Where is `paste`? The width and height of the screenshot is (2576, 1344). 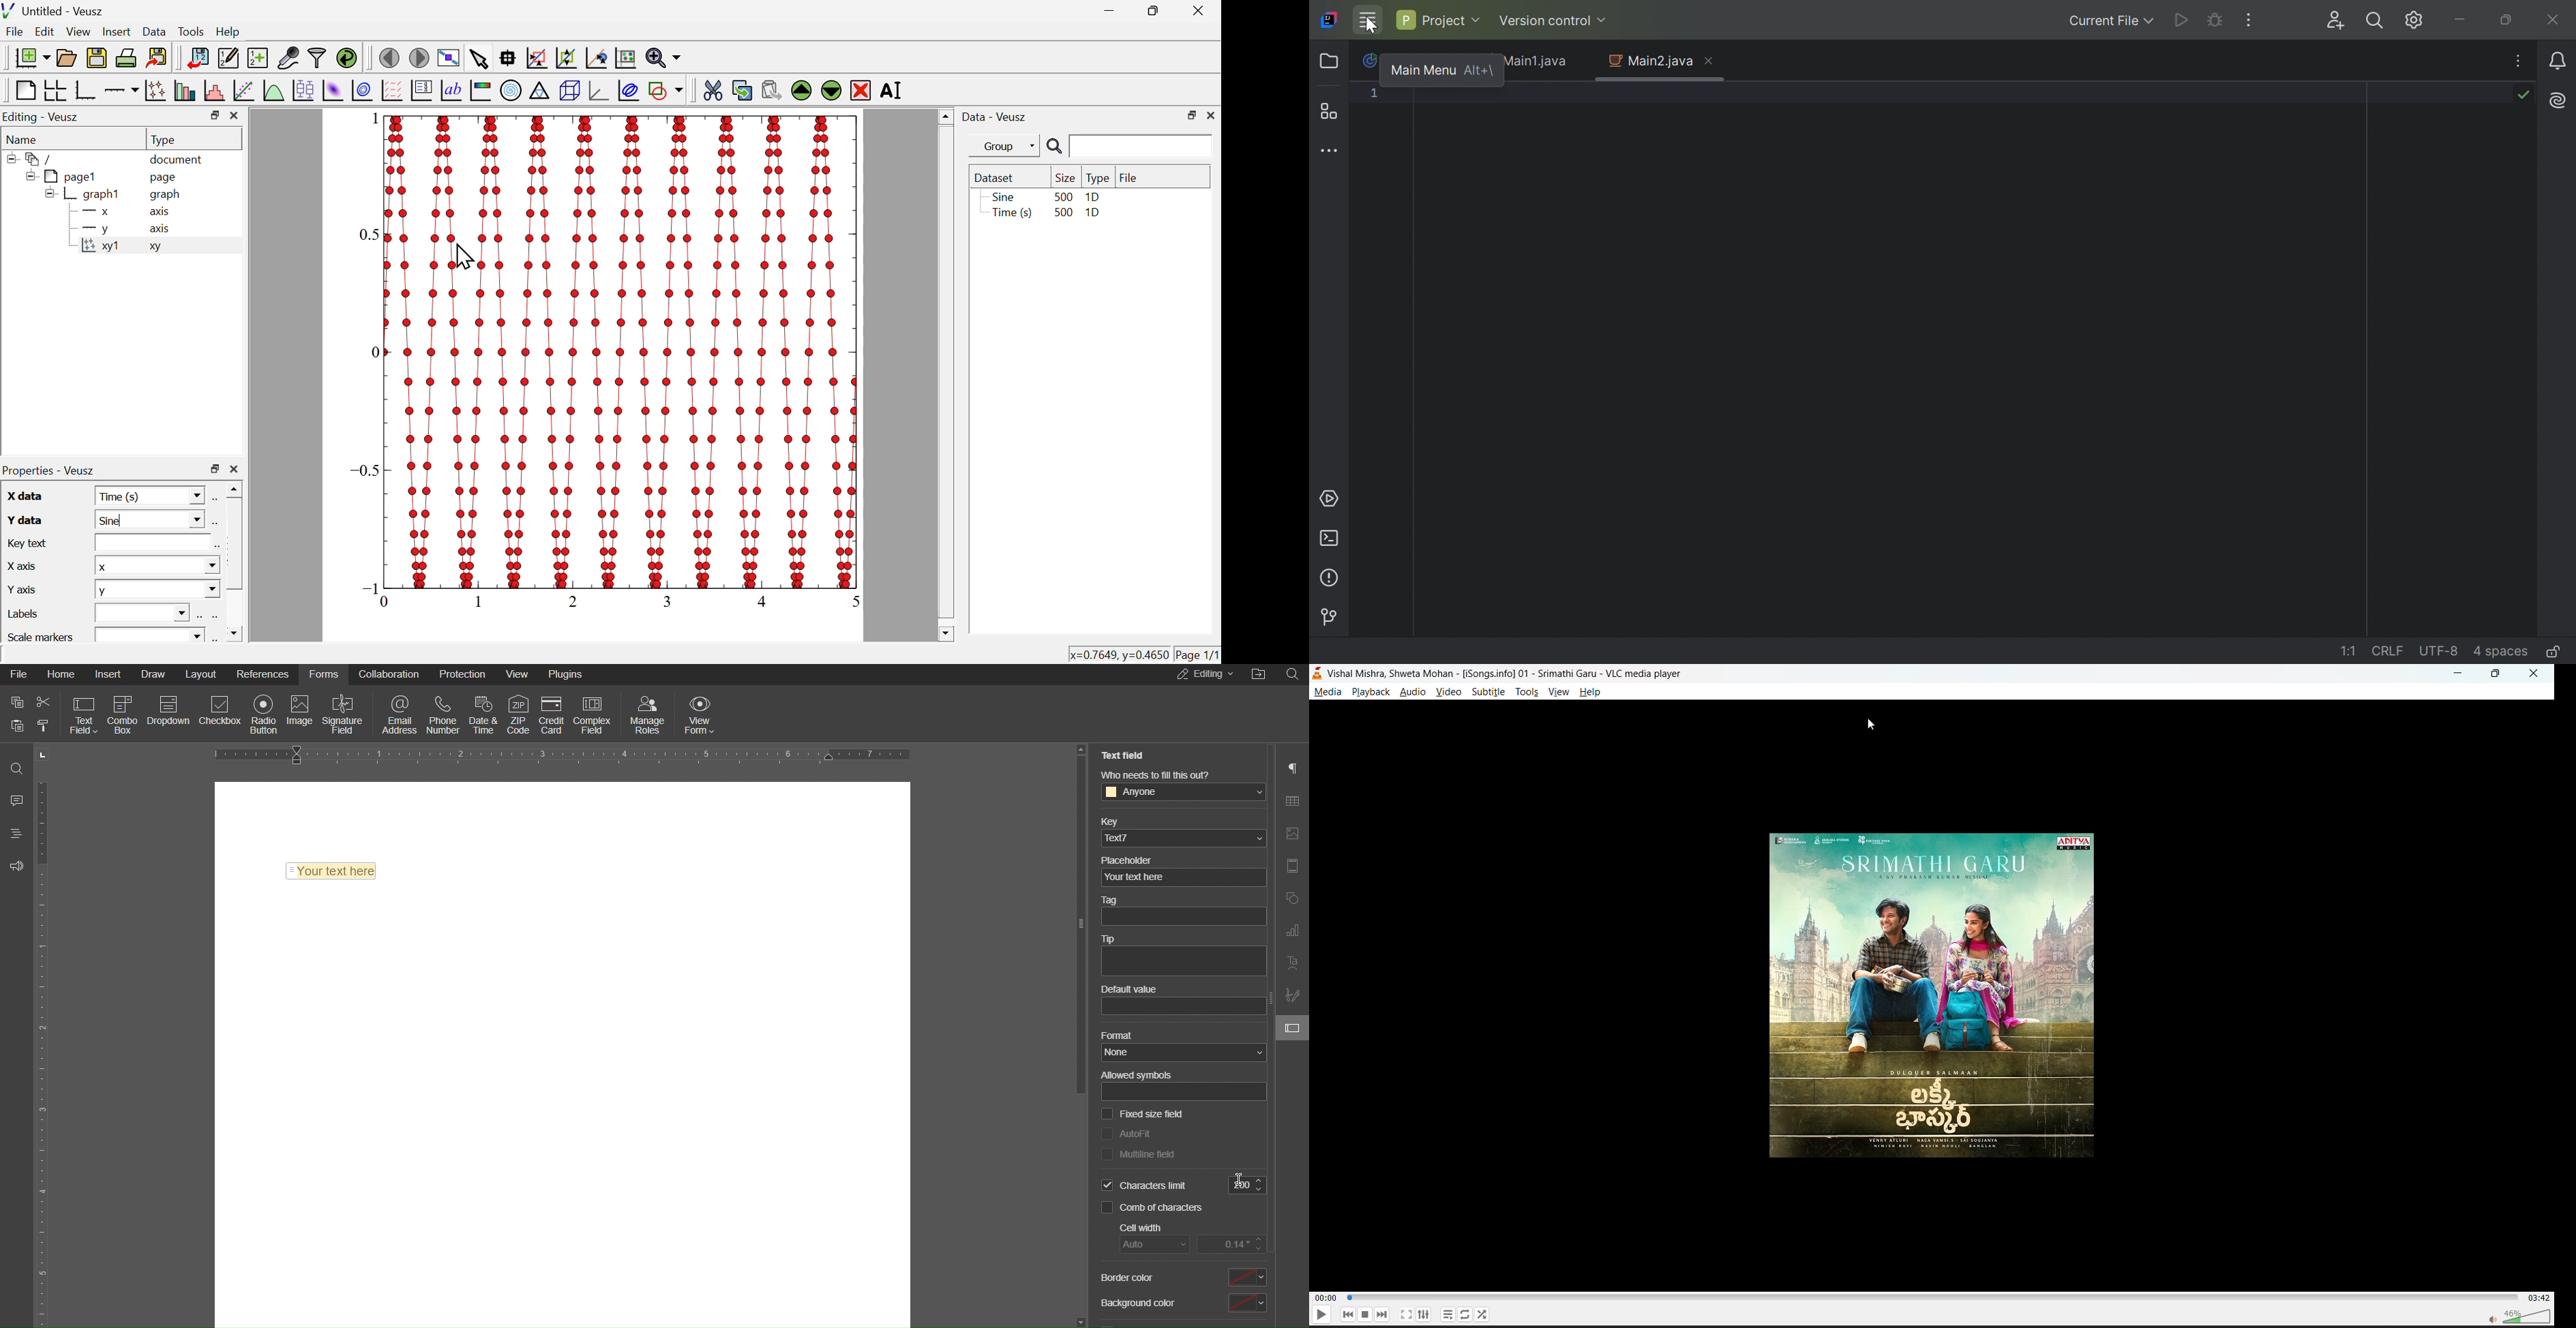
paste is located at coordinates (18, 725).